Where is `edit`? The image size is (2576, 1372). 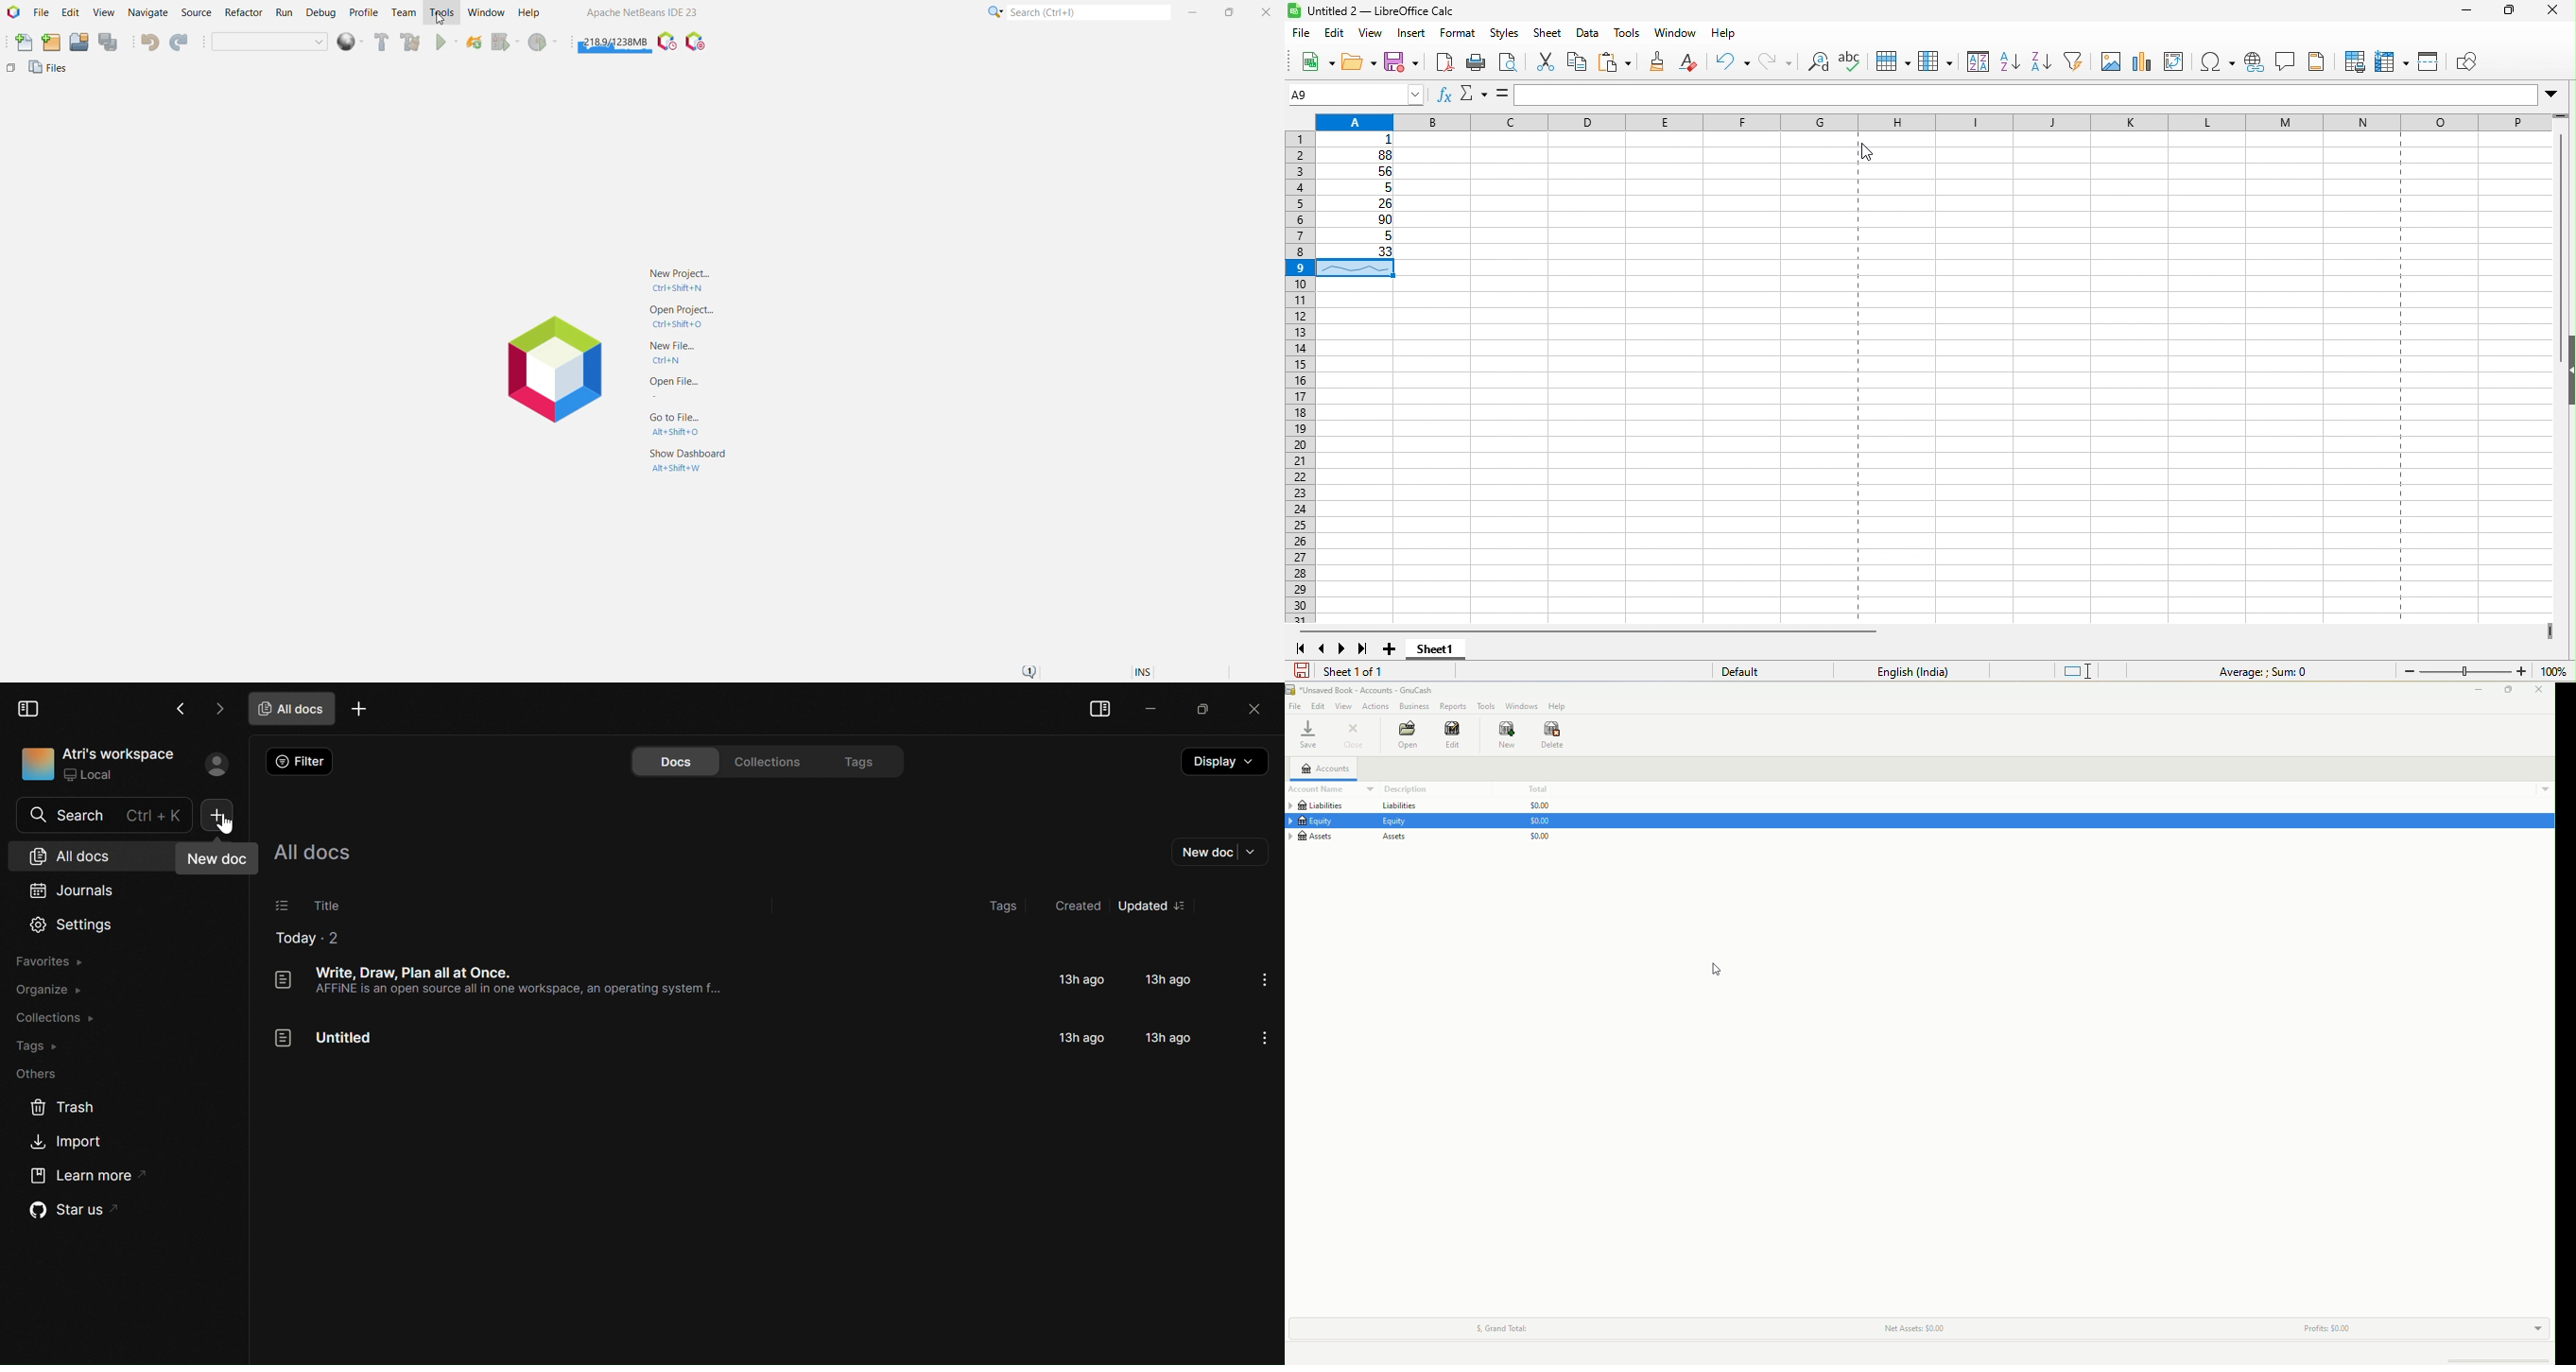
edit is located at coordinates (1337, 32).